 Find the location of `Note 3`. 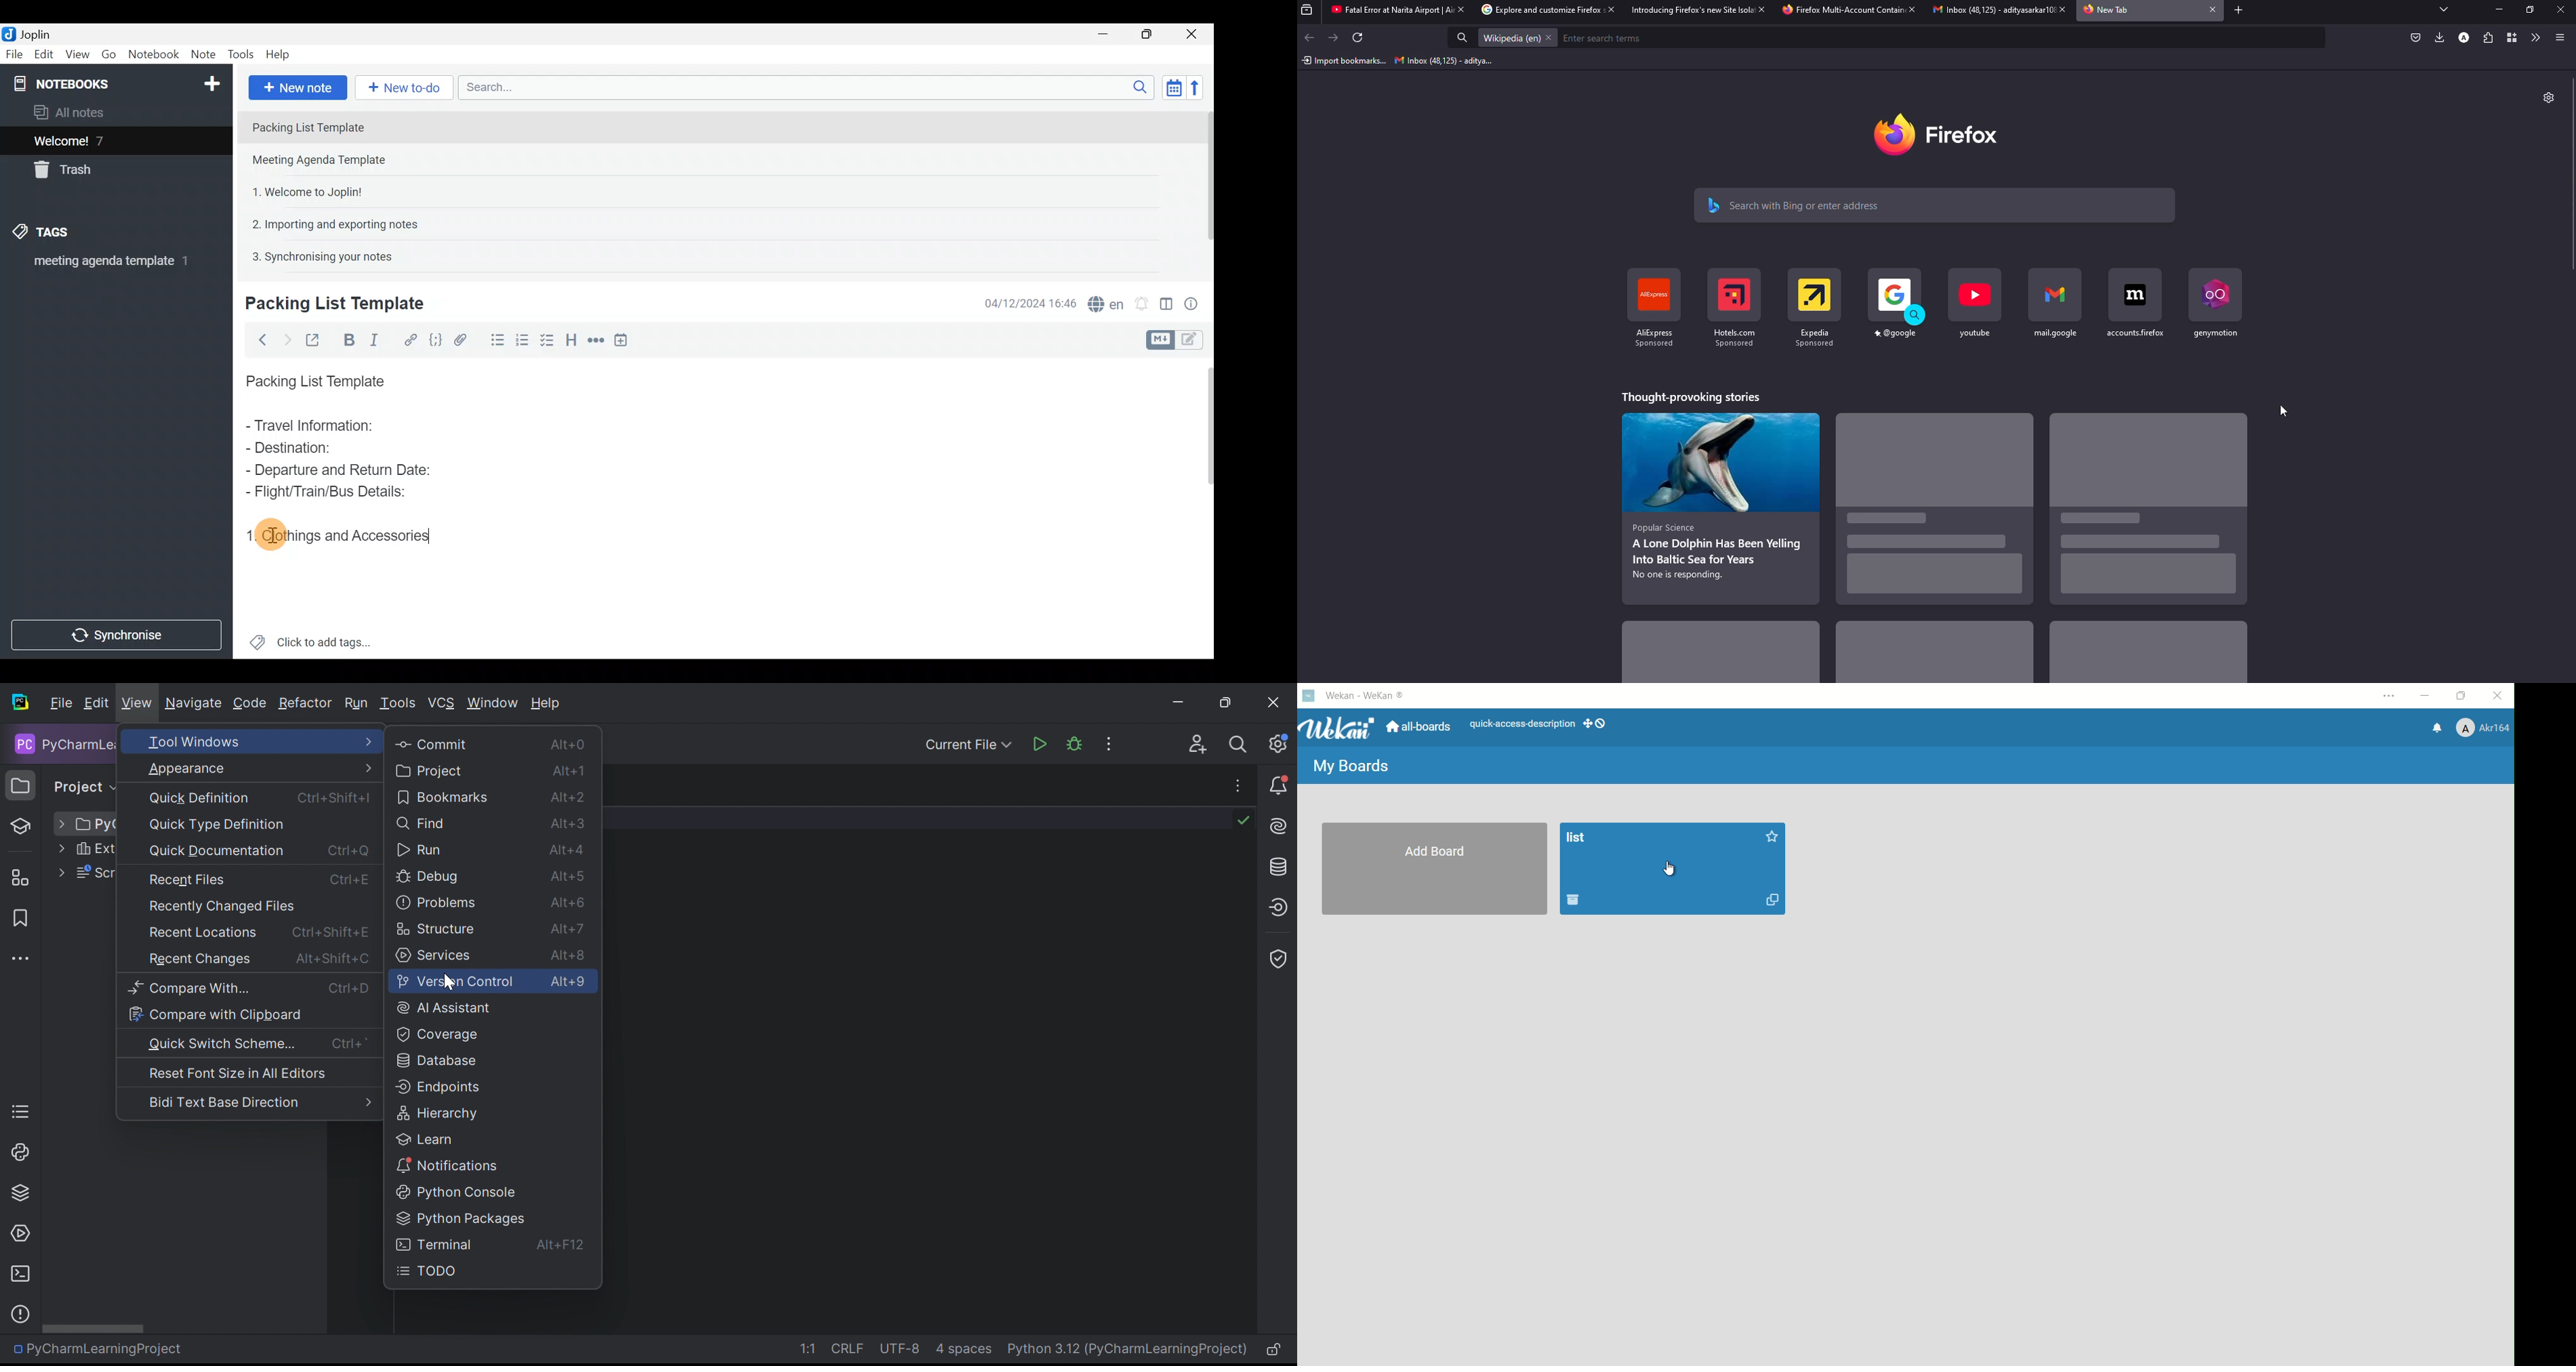

Note 3 is located at coordinates (302, 190).